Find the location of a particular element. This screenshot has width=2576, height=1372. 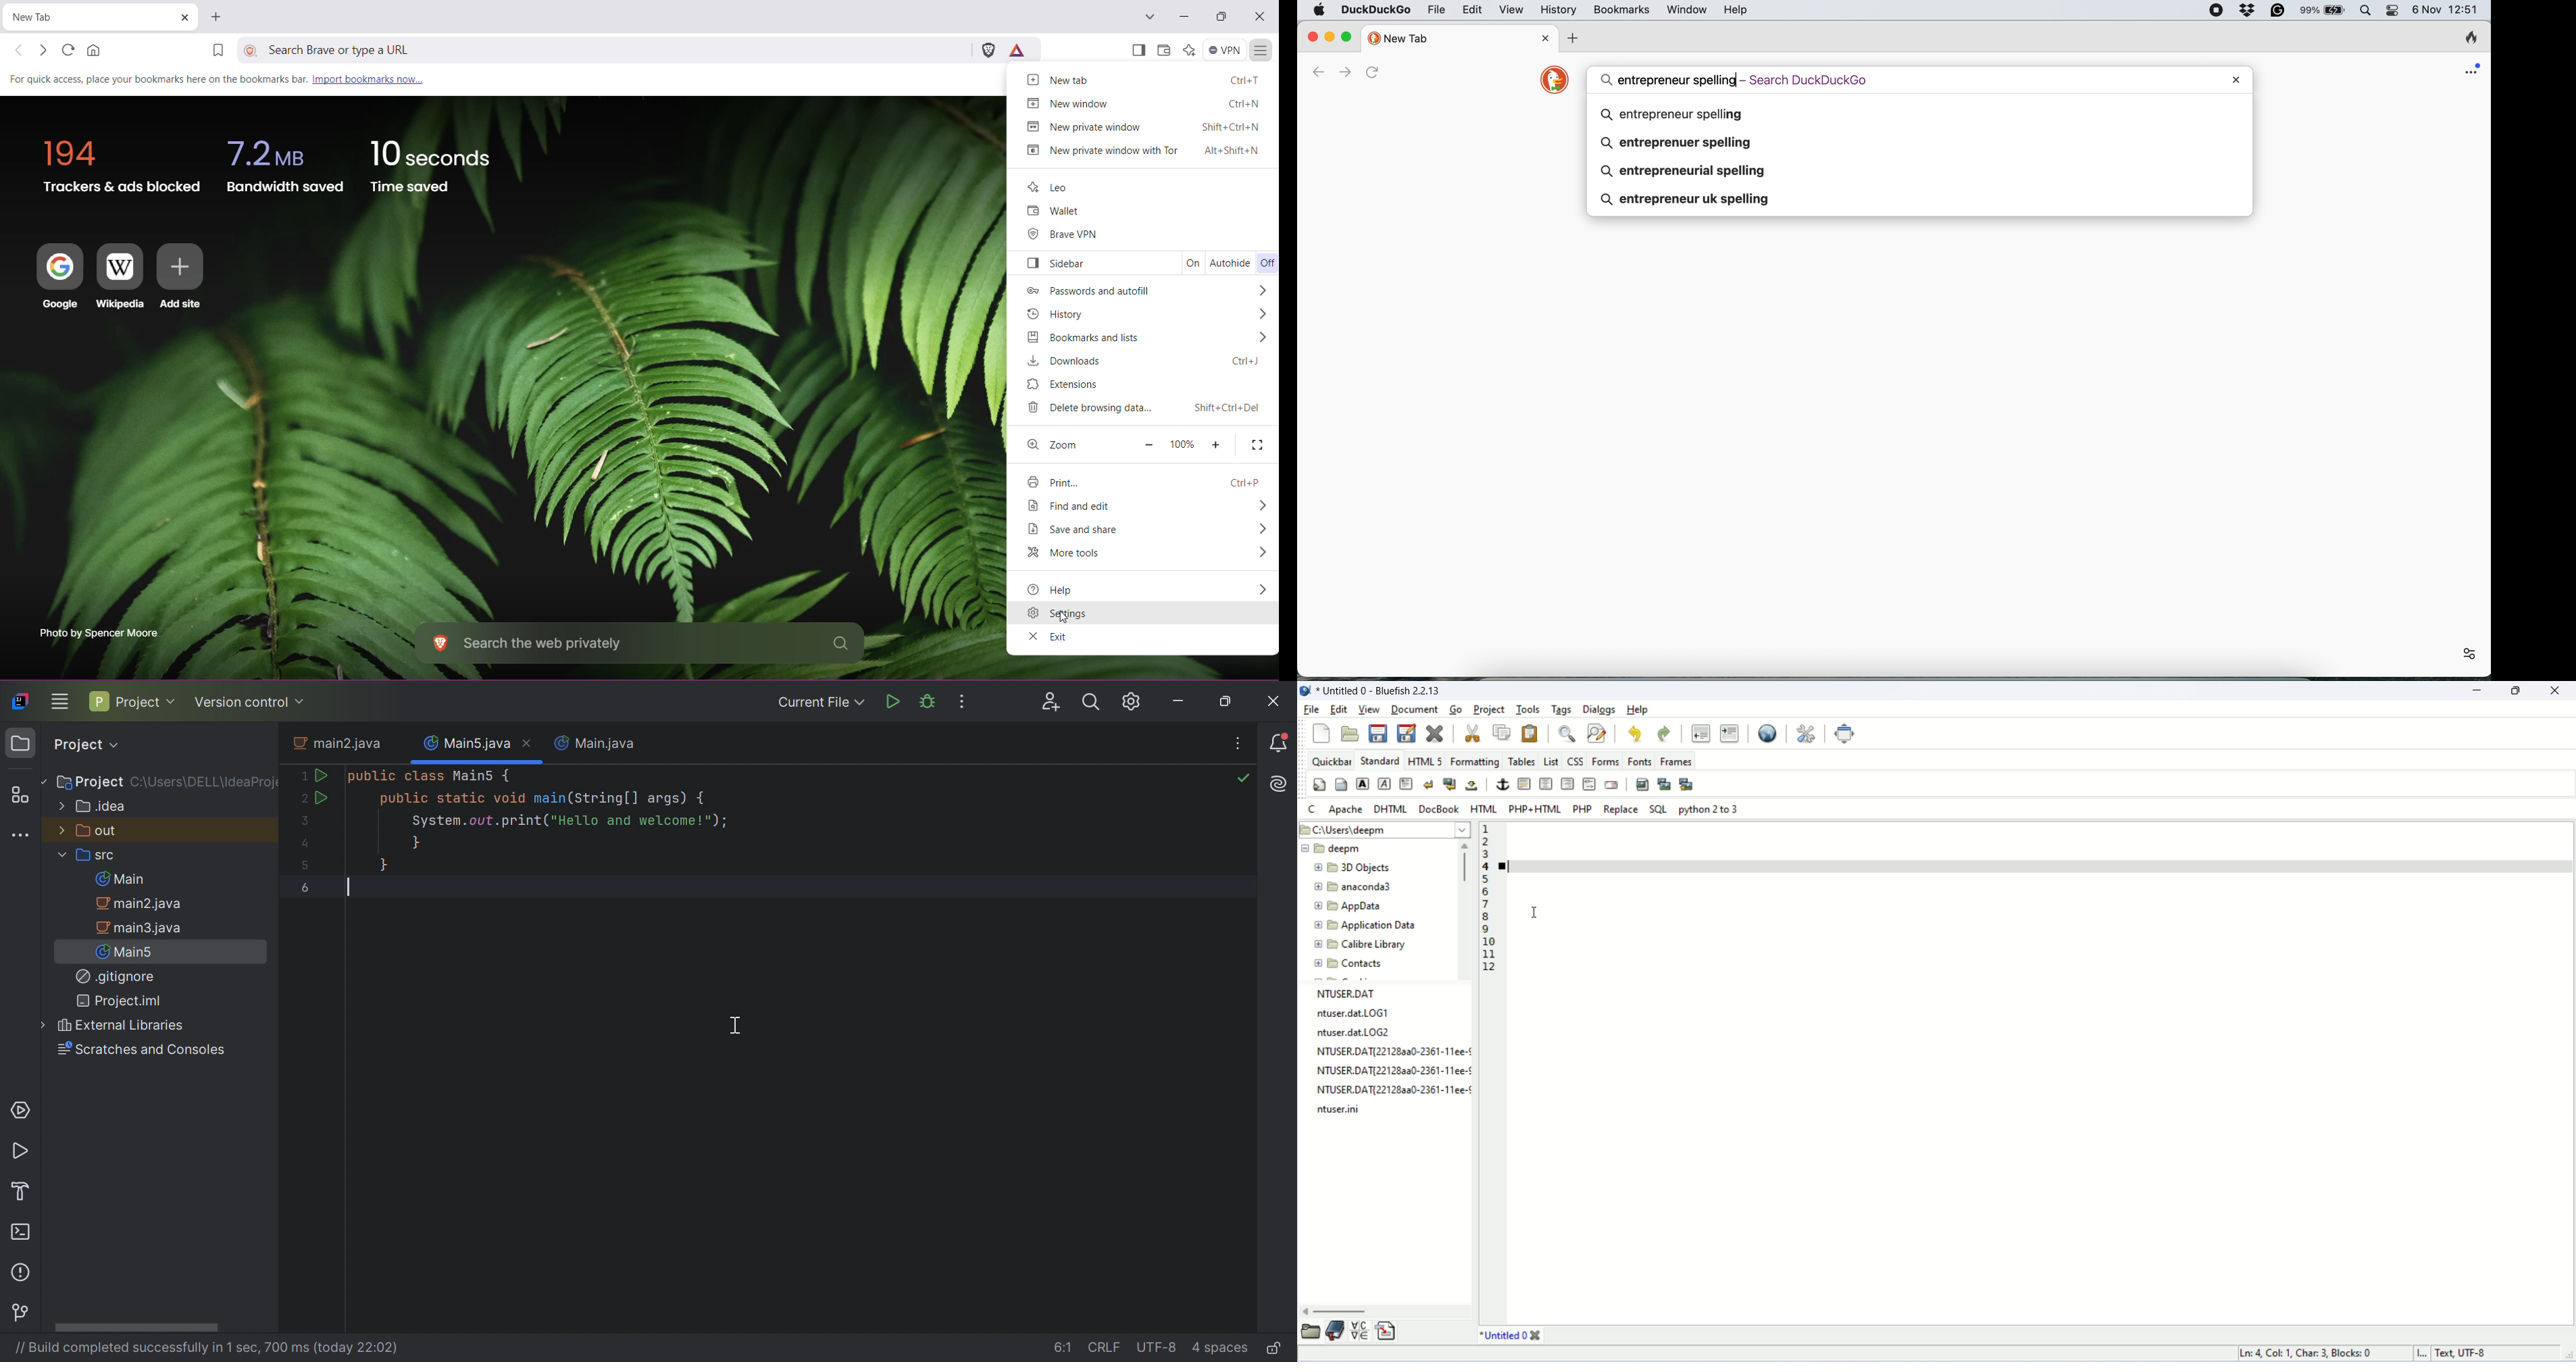

add new tab is located at coordinates (1575, 37).